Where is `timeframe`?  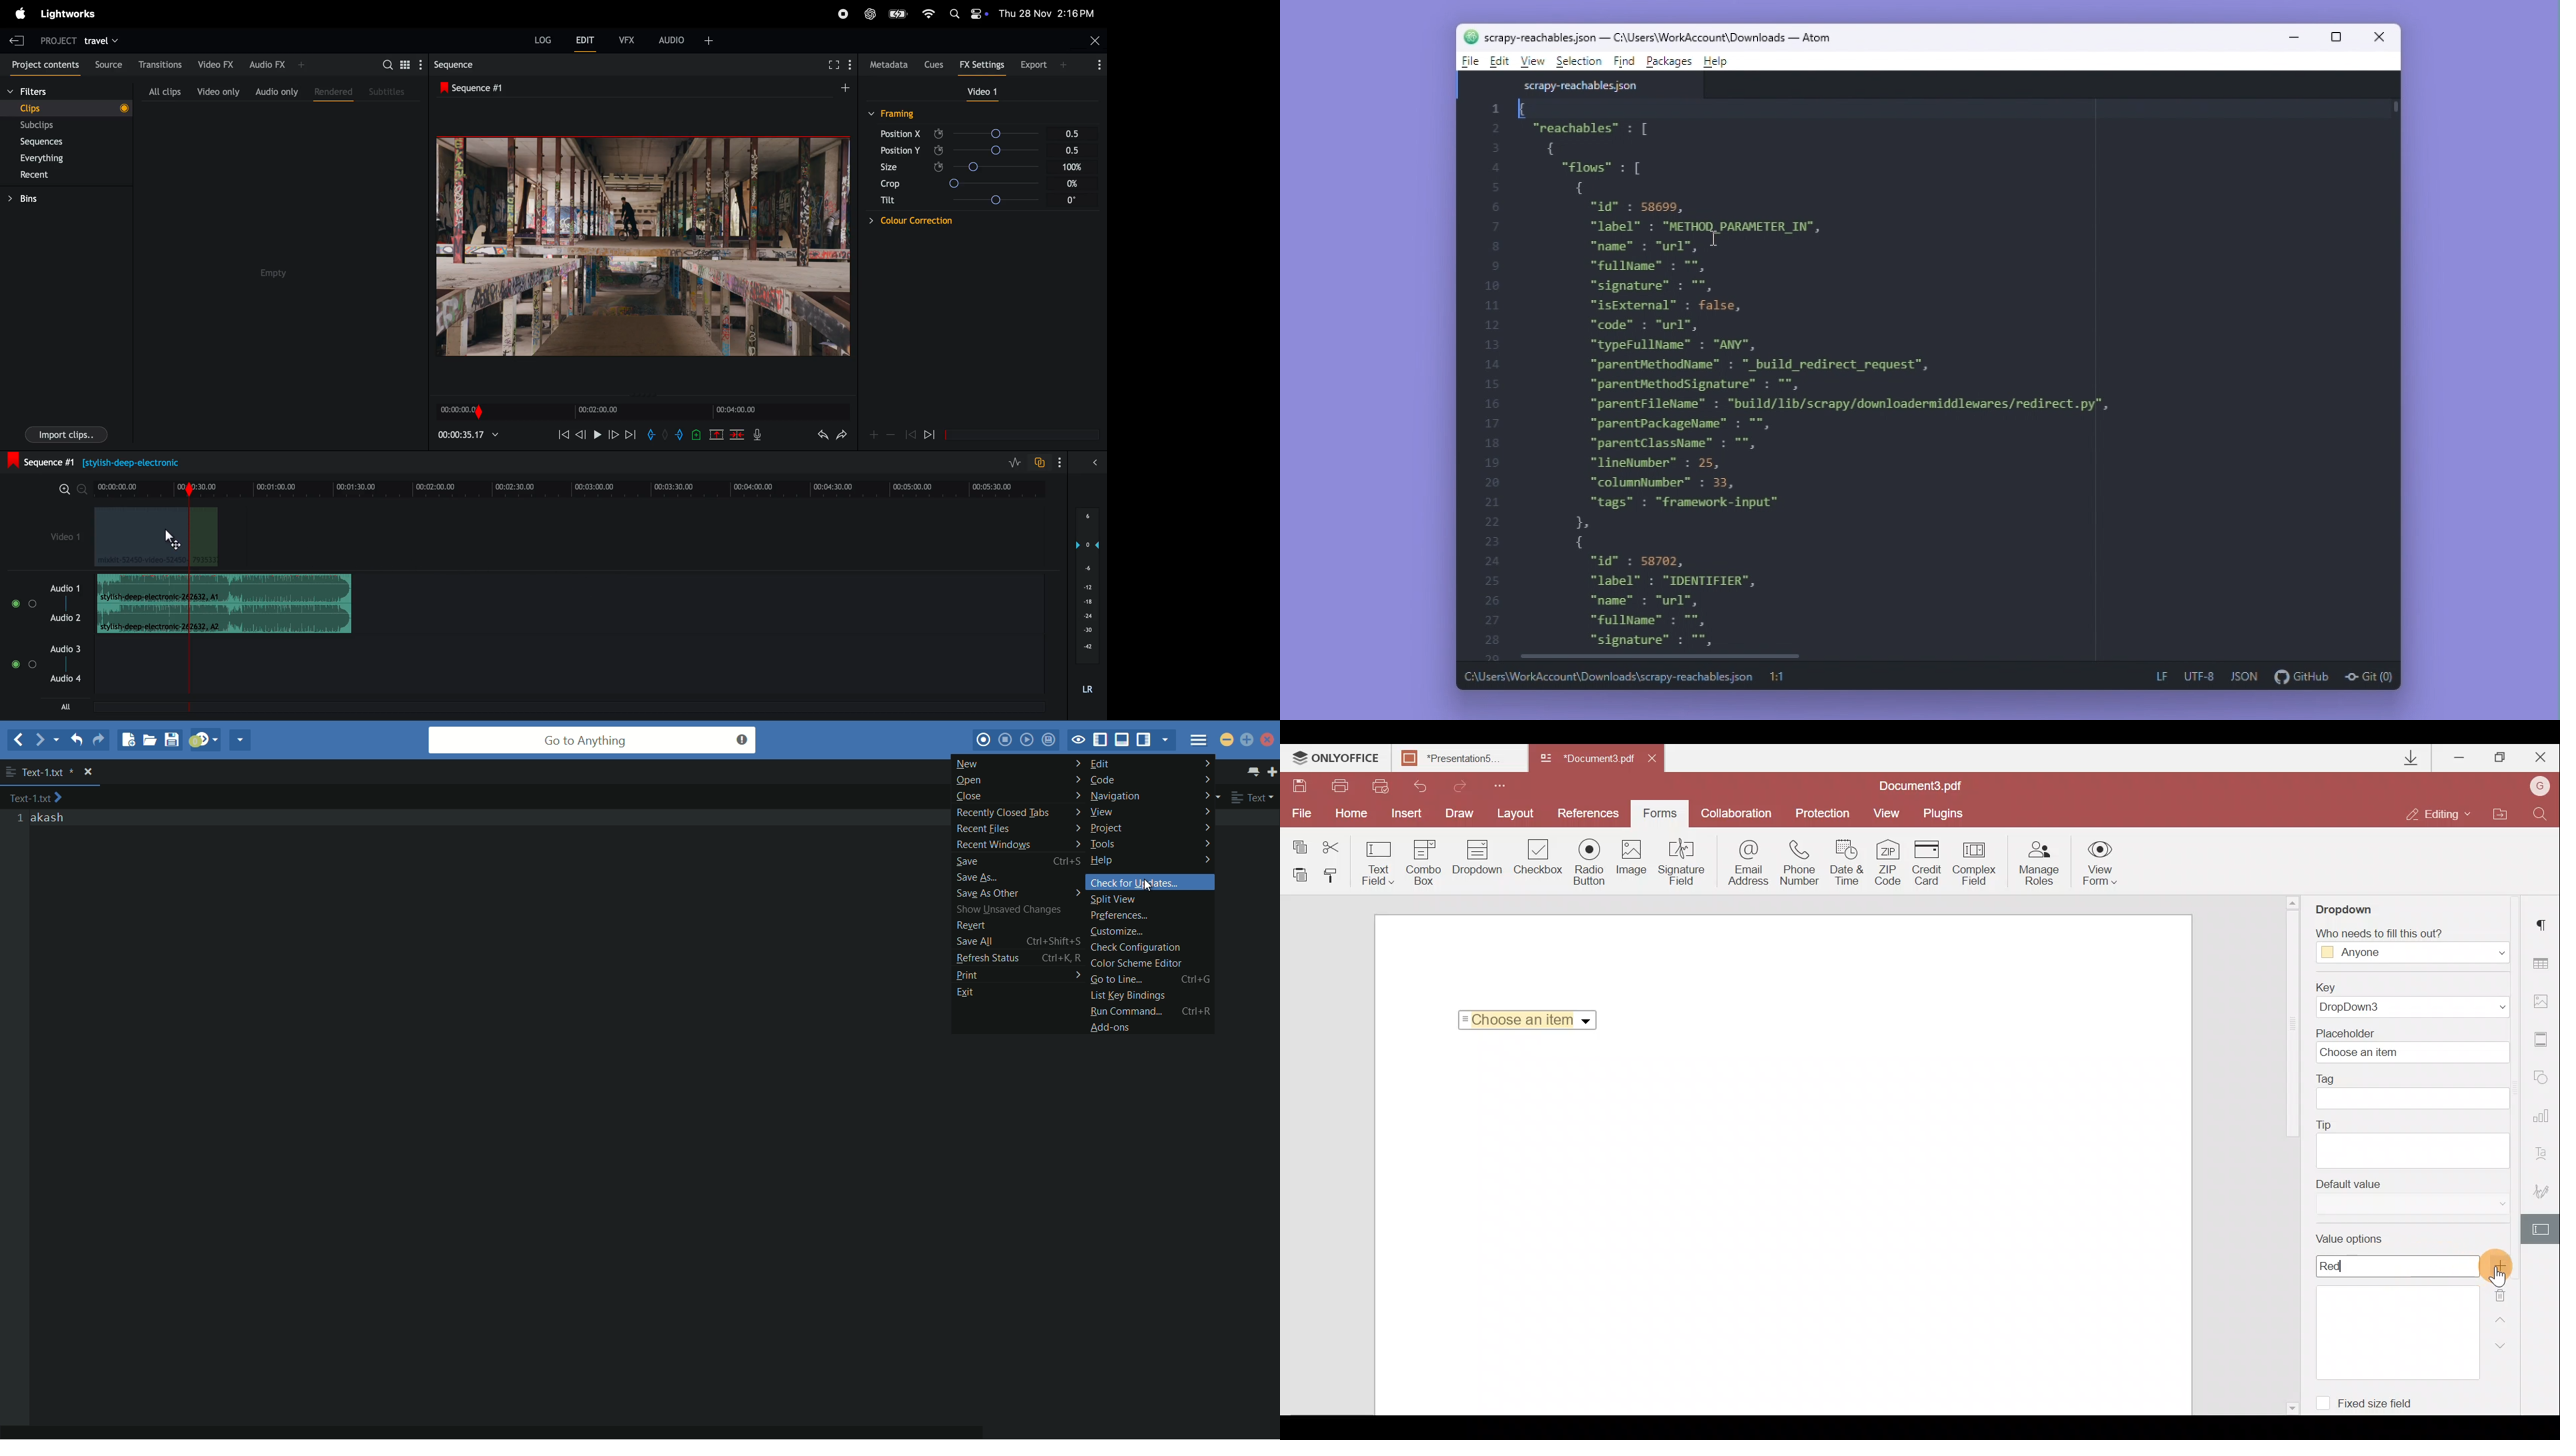
timeframe is located at coordinates (639, 410).